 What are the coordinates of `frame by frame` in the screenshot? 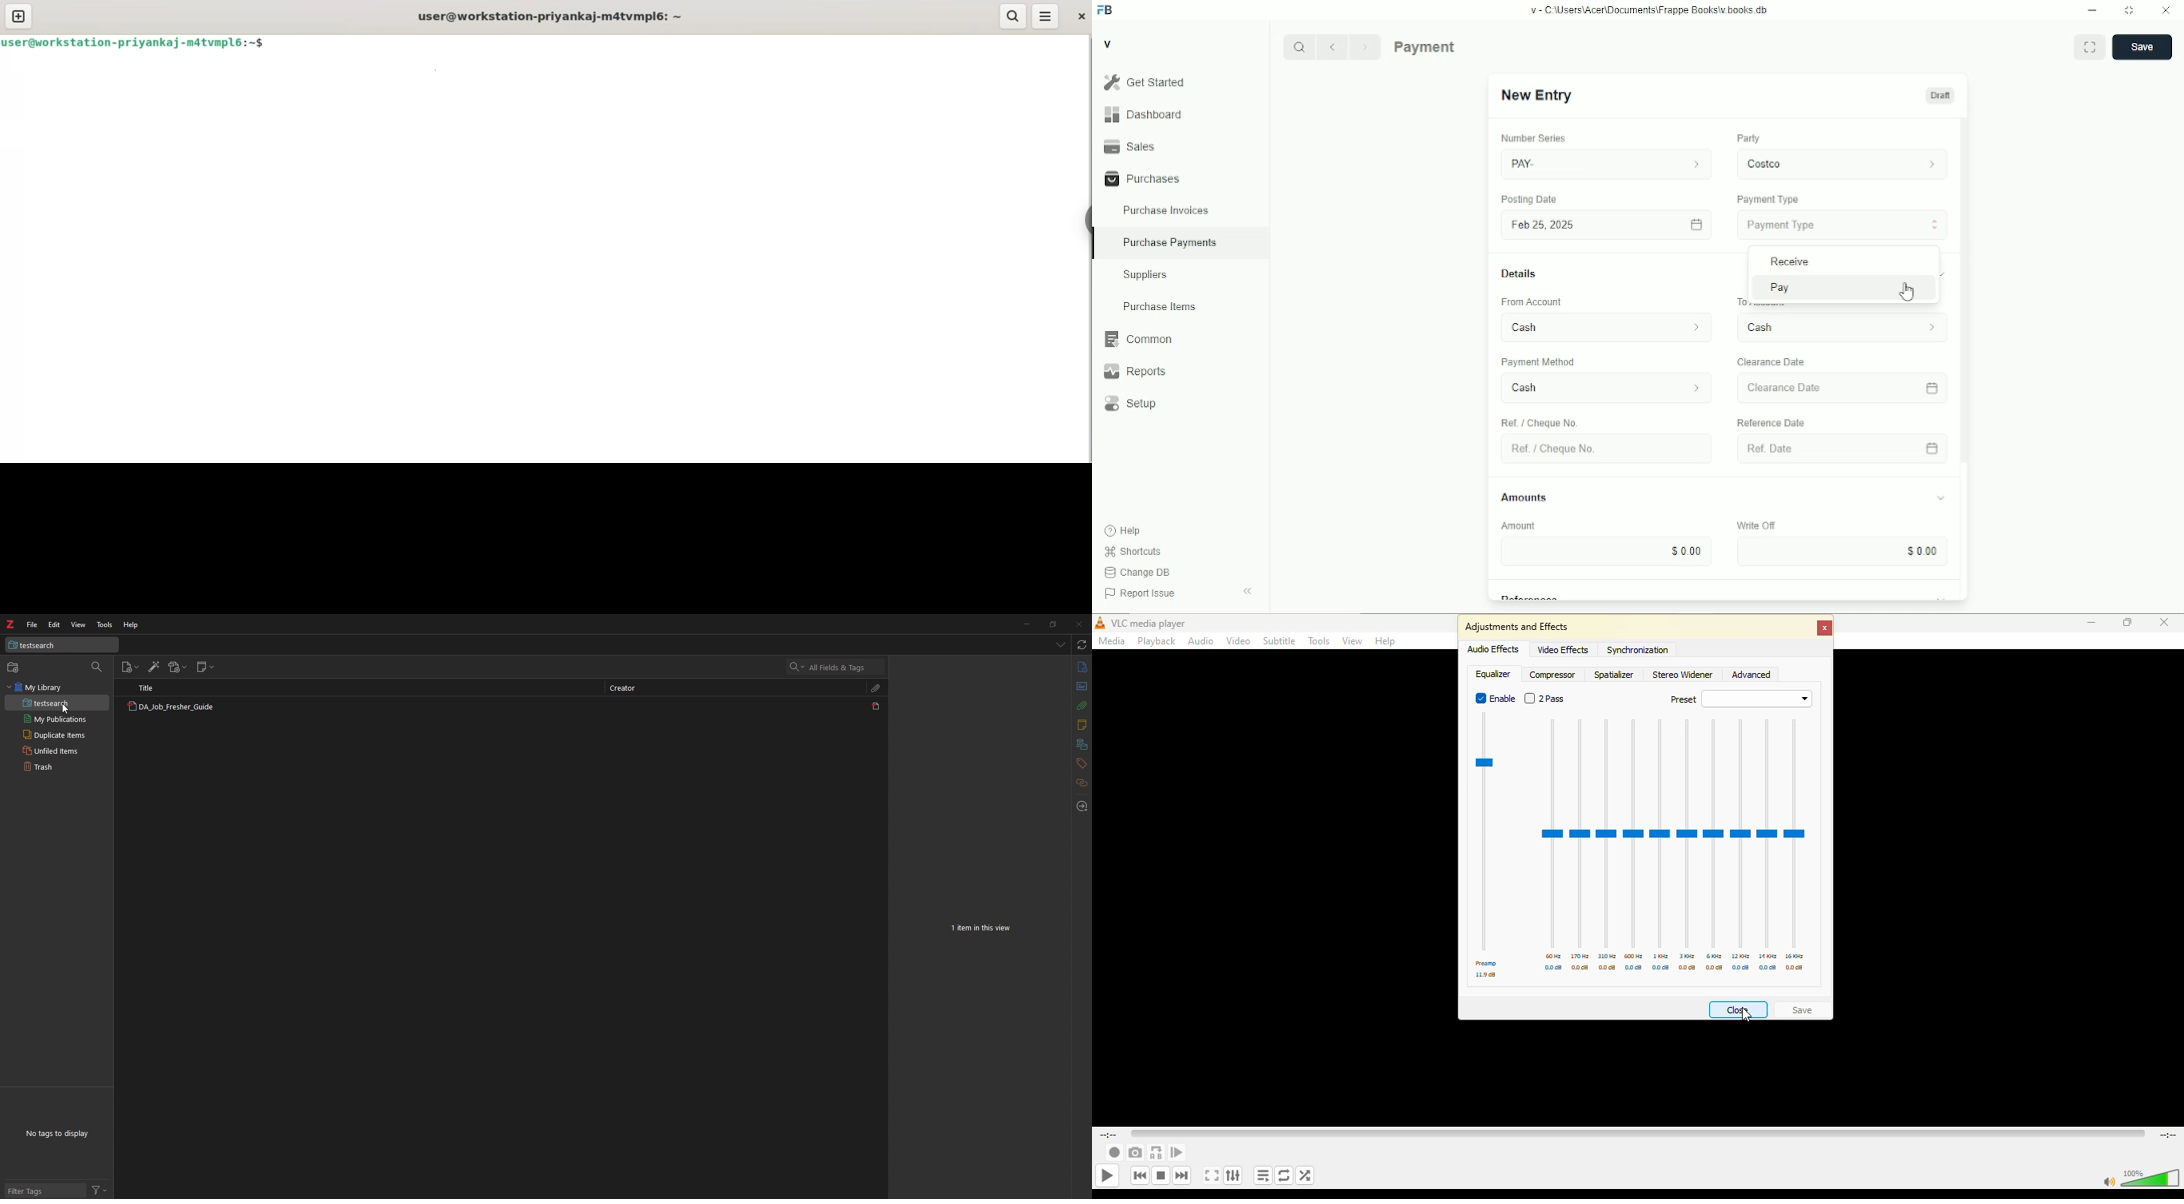 It's located at (1177, 1152).